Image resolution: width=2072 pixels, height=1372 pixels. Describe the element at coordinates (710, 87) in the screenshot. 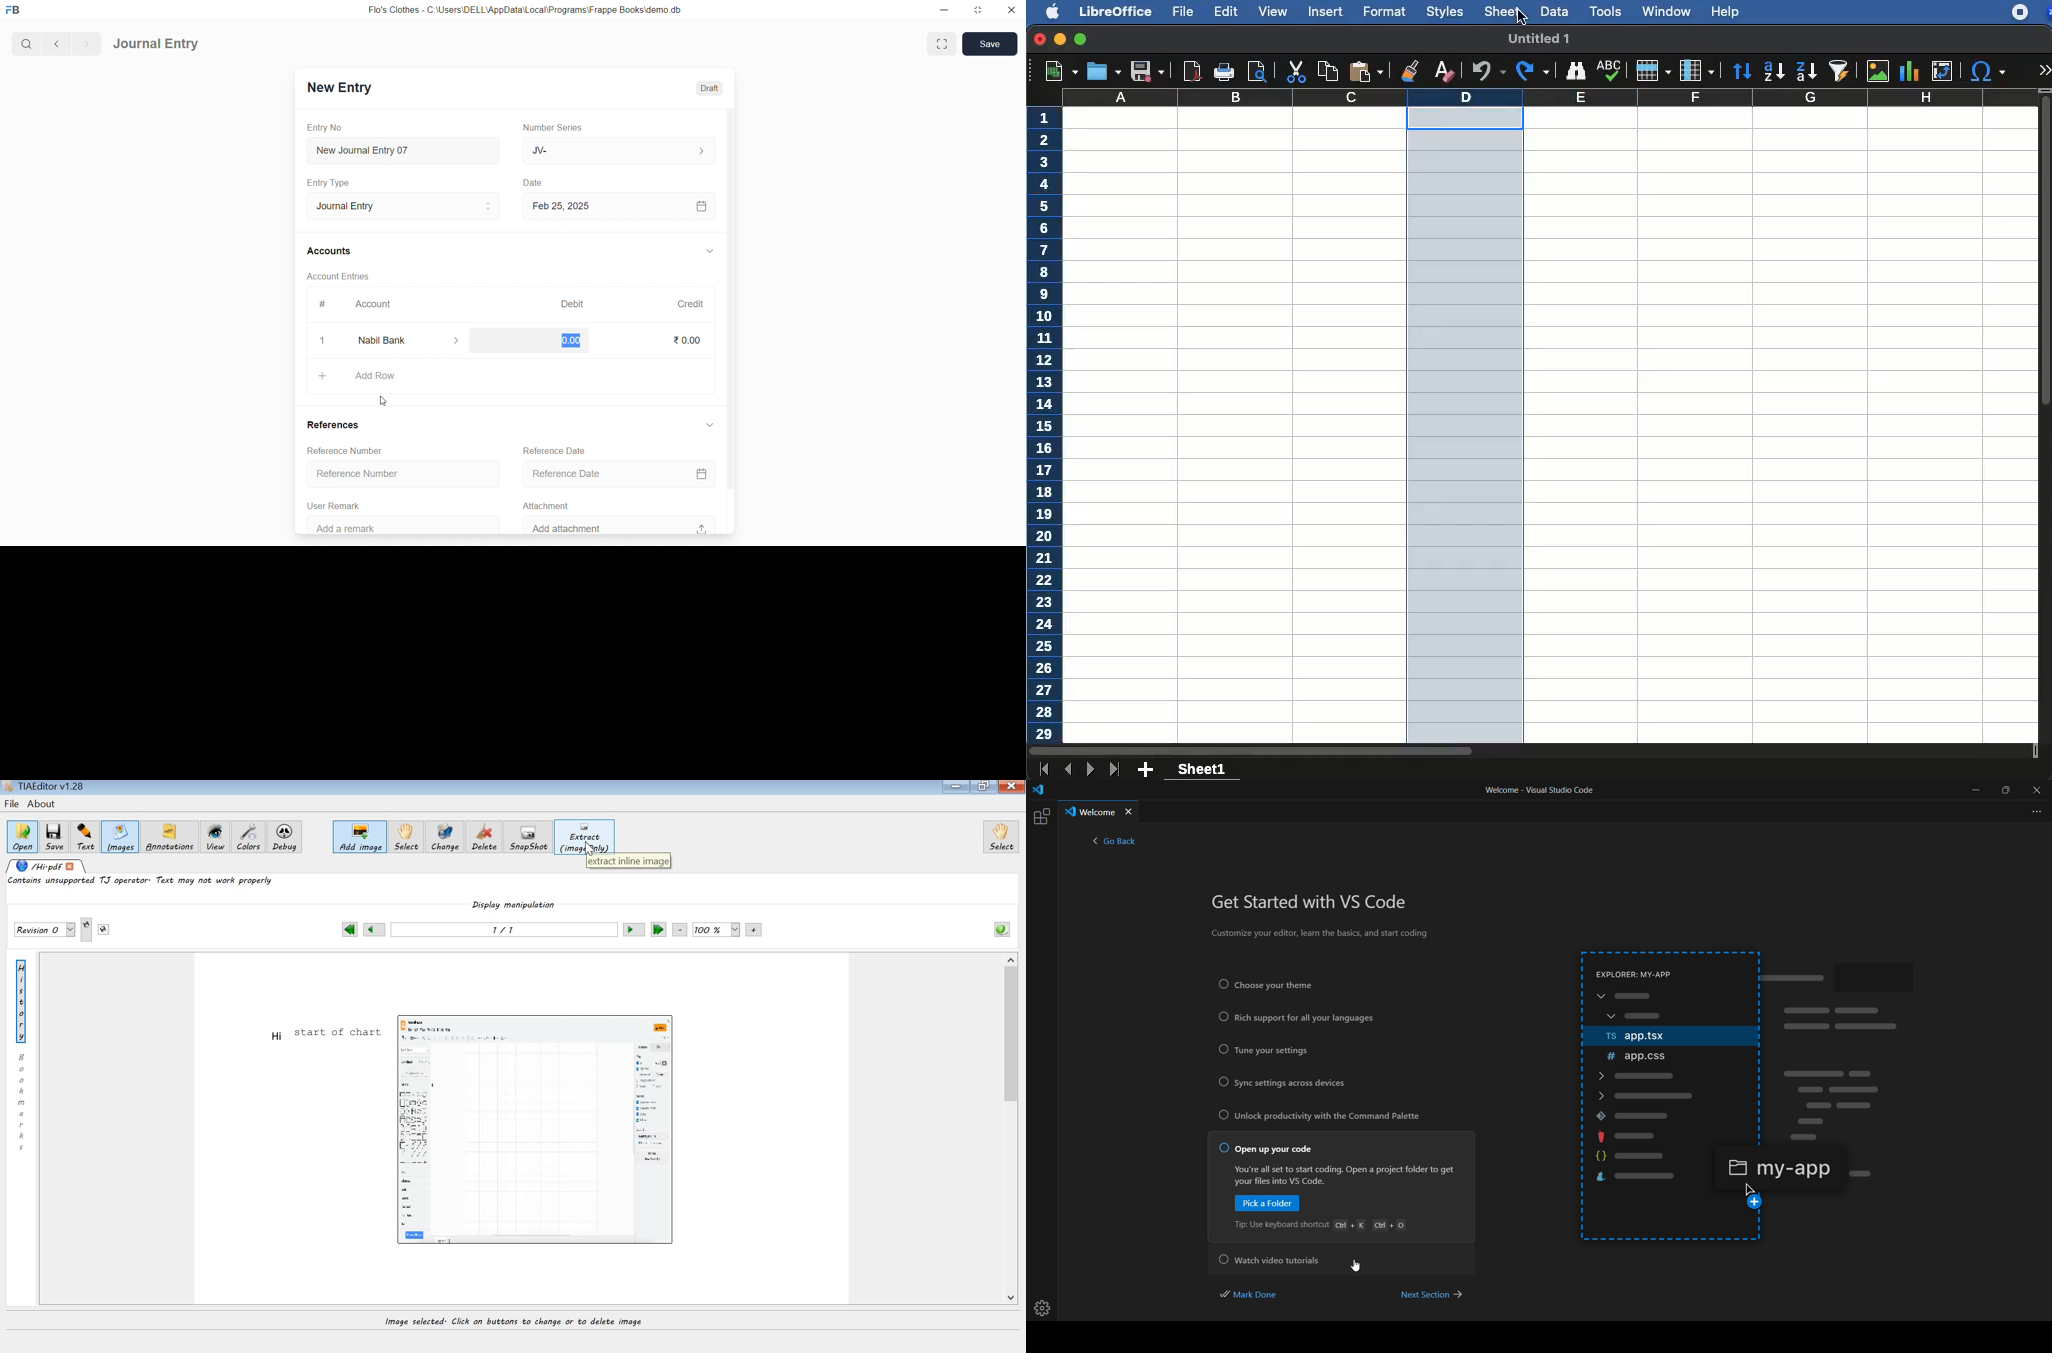

I see `Draft` at that location.